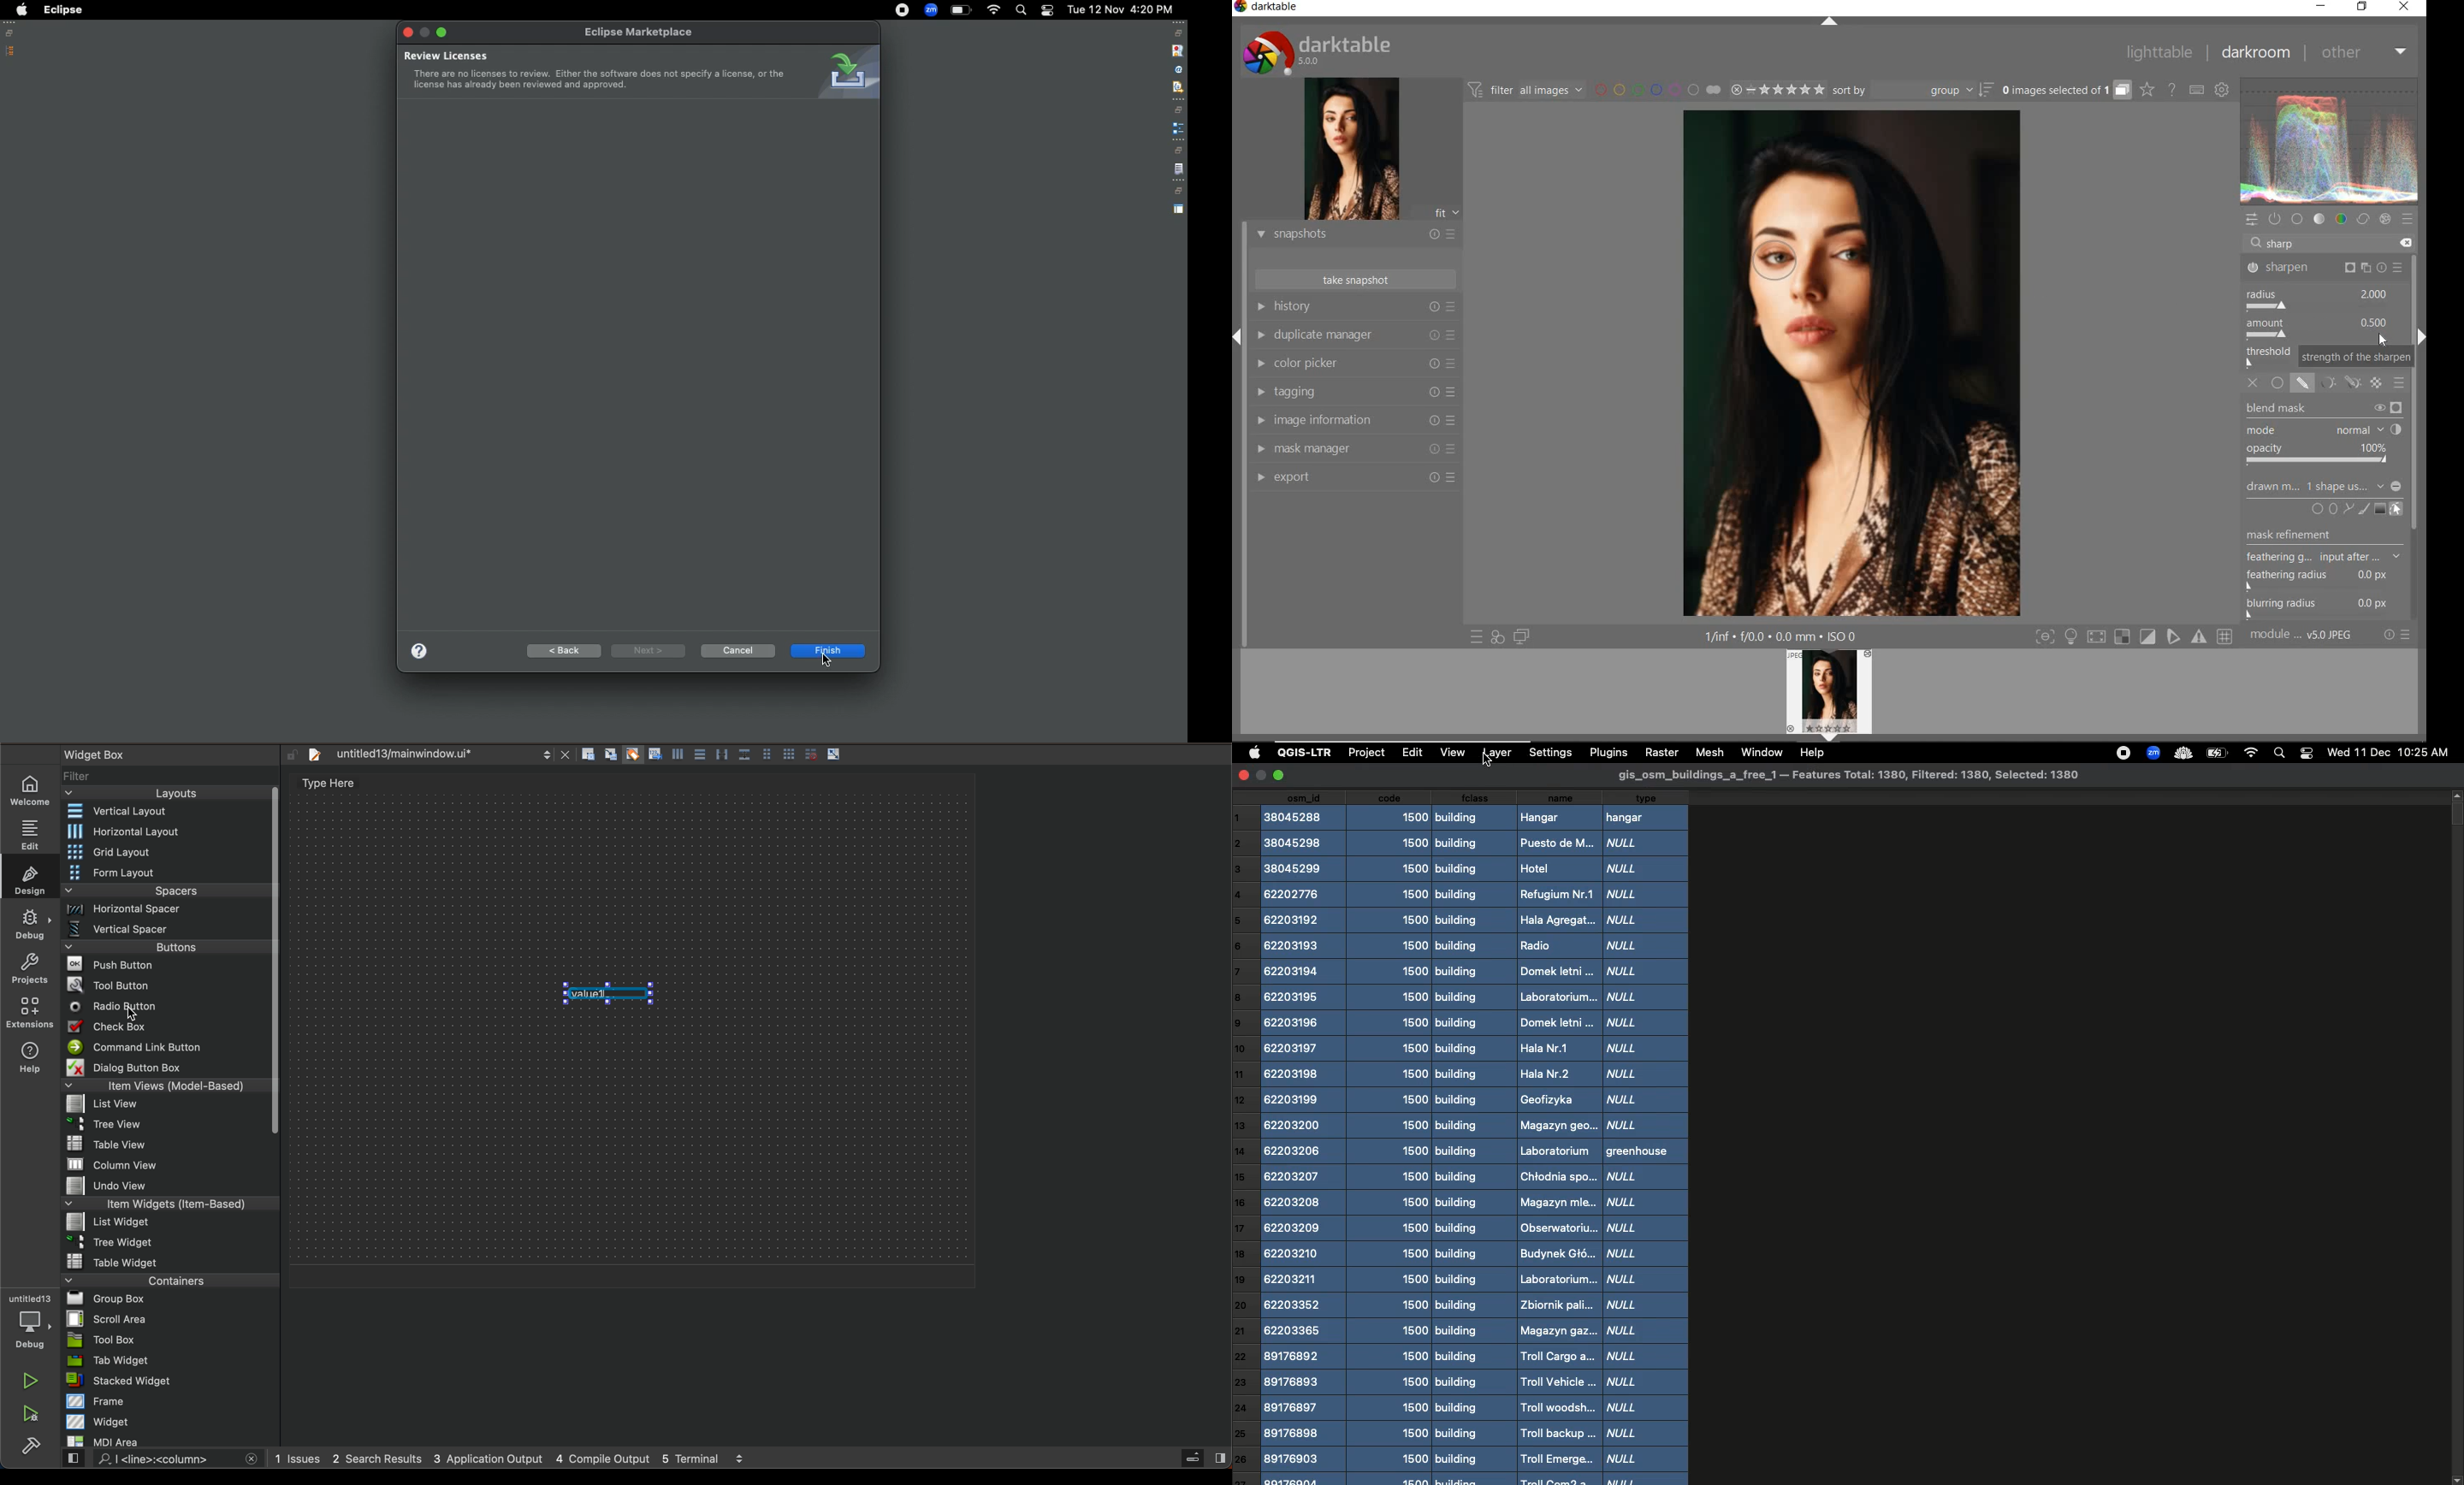 The width and height of the screenshot is (2464, 1512). What do you see at coordinates (168, 853) in the screenshot?
I see `` at bounding box center [168, 853].